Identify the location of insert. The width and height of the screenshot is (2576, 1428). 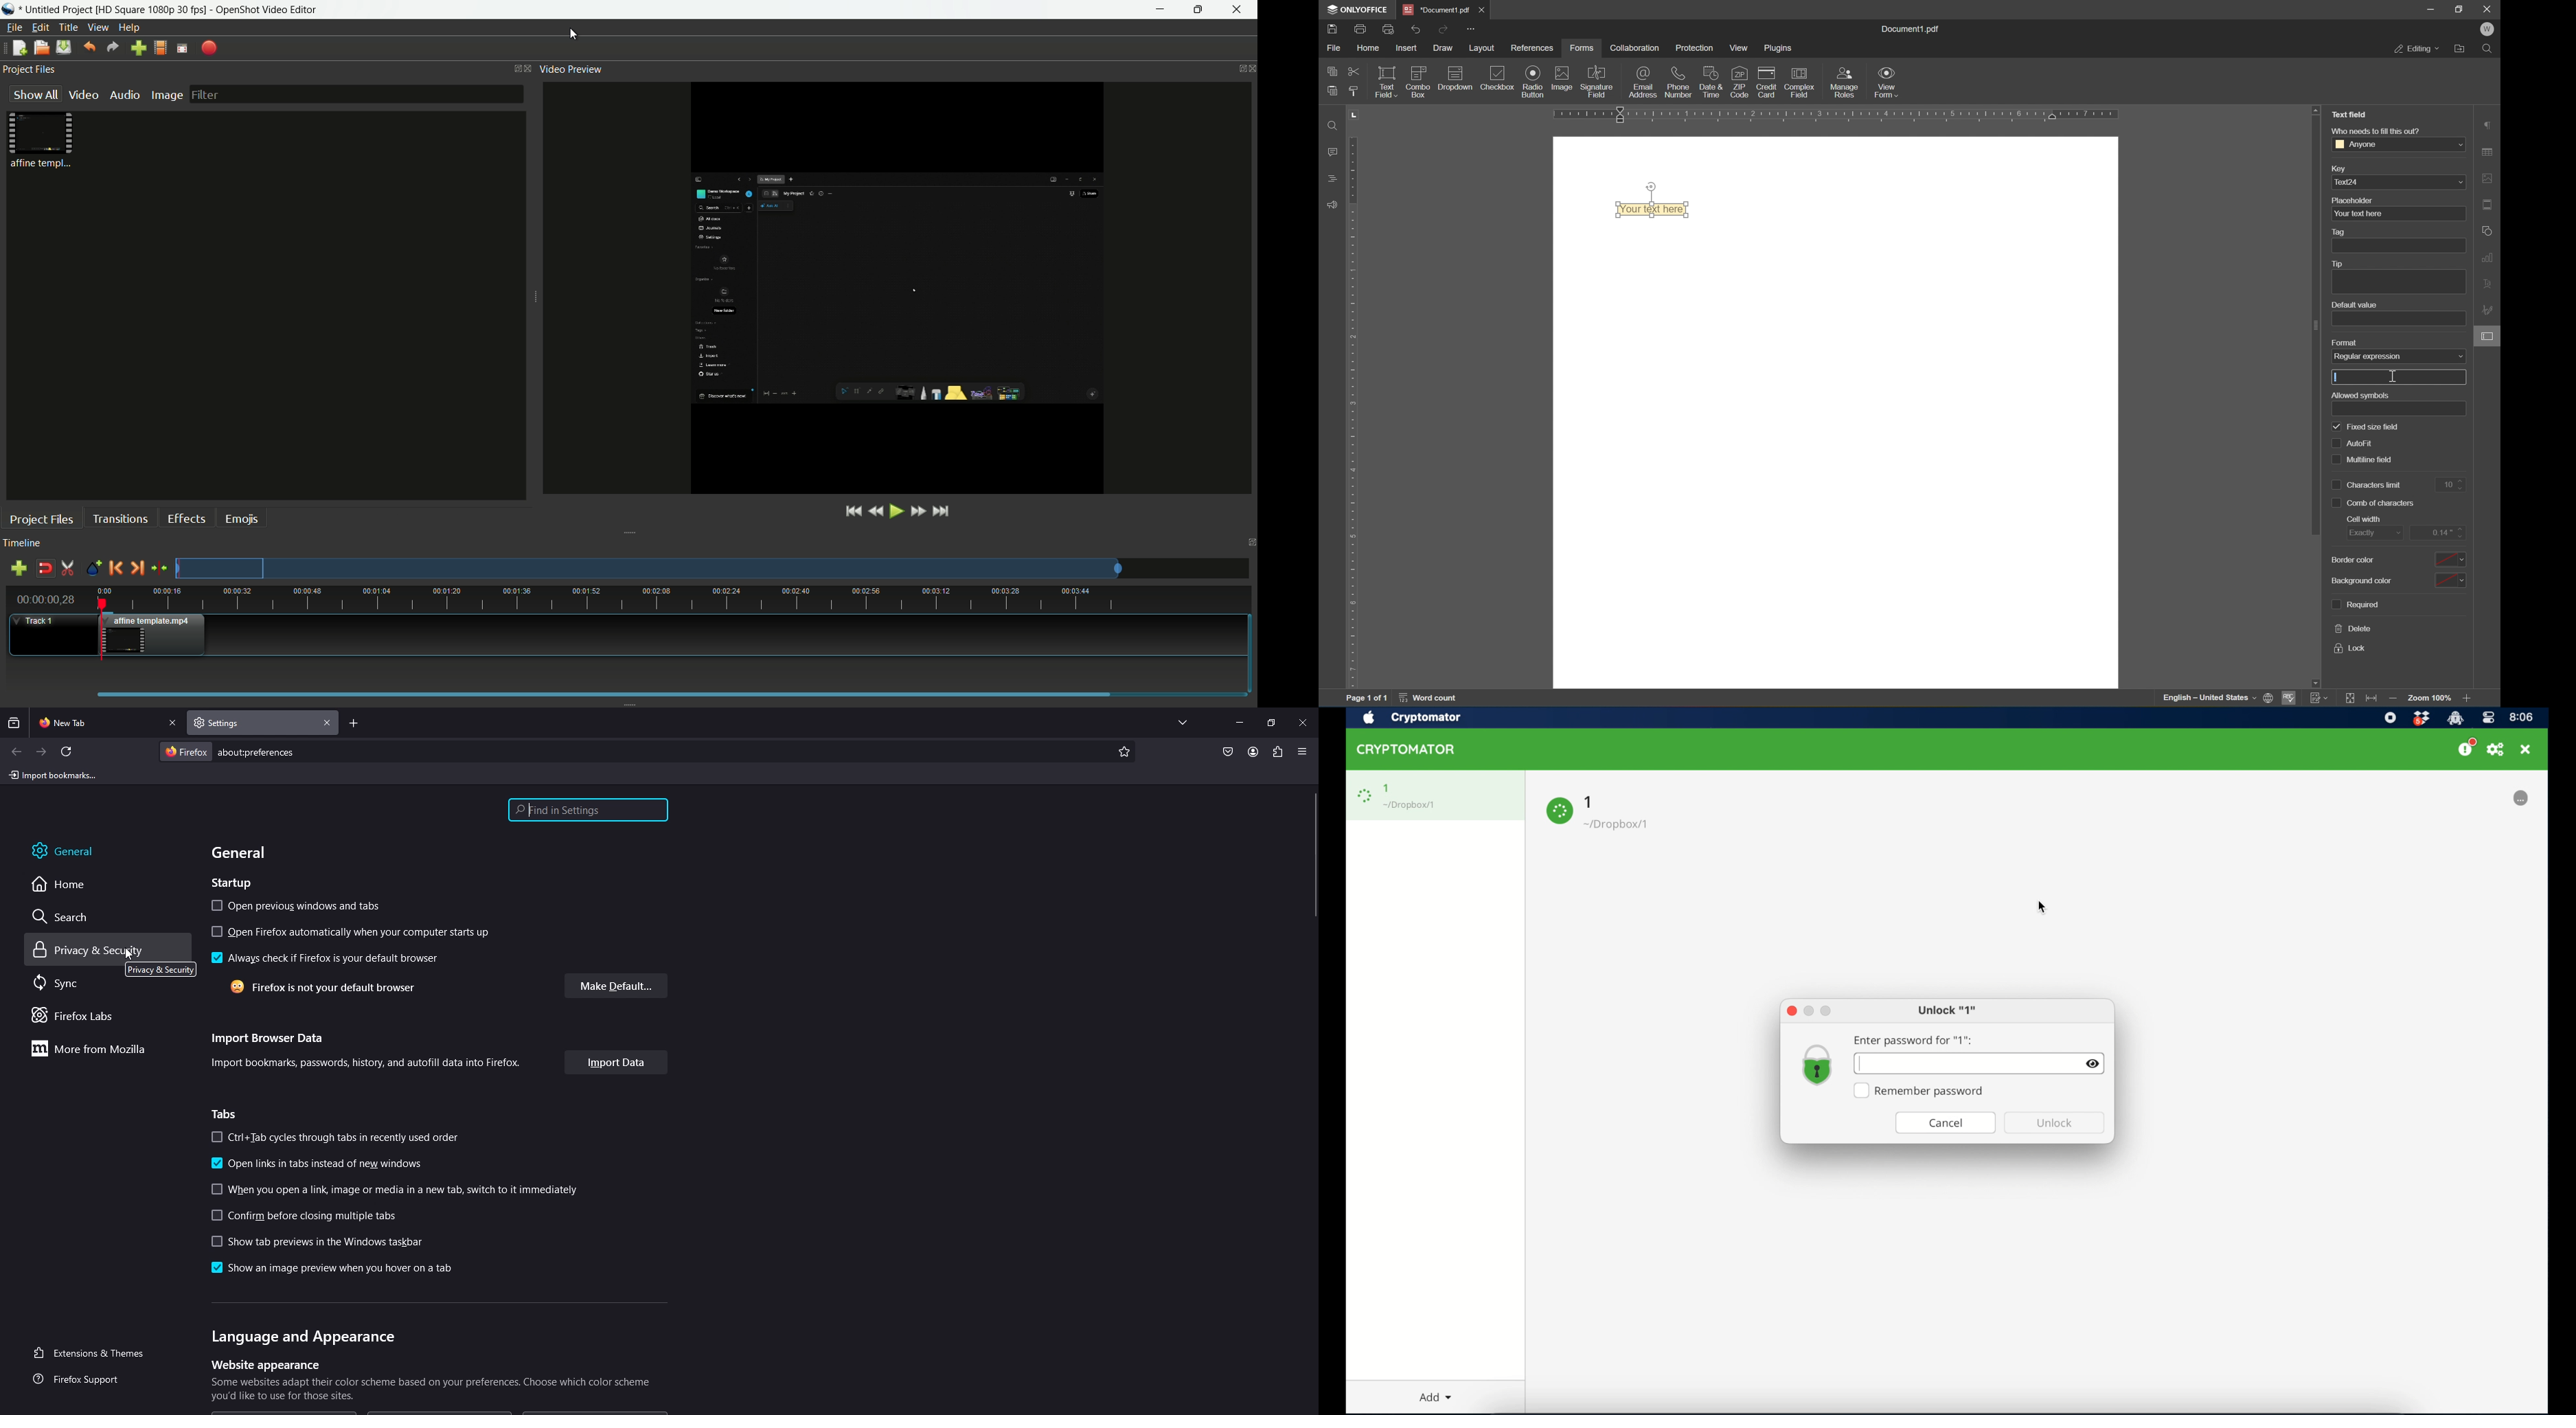
(1408, 49).